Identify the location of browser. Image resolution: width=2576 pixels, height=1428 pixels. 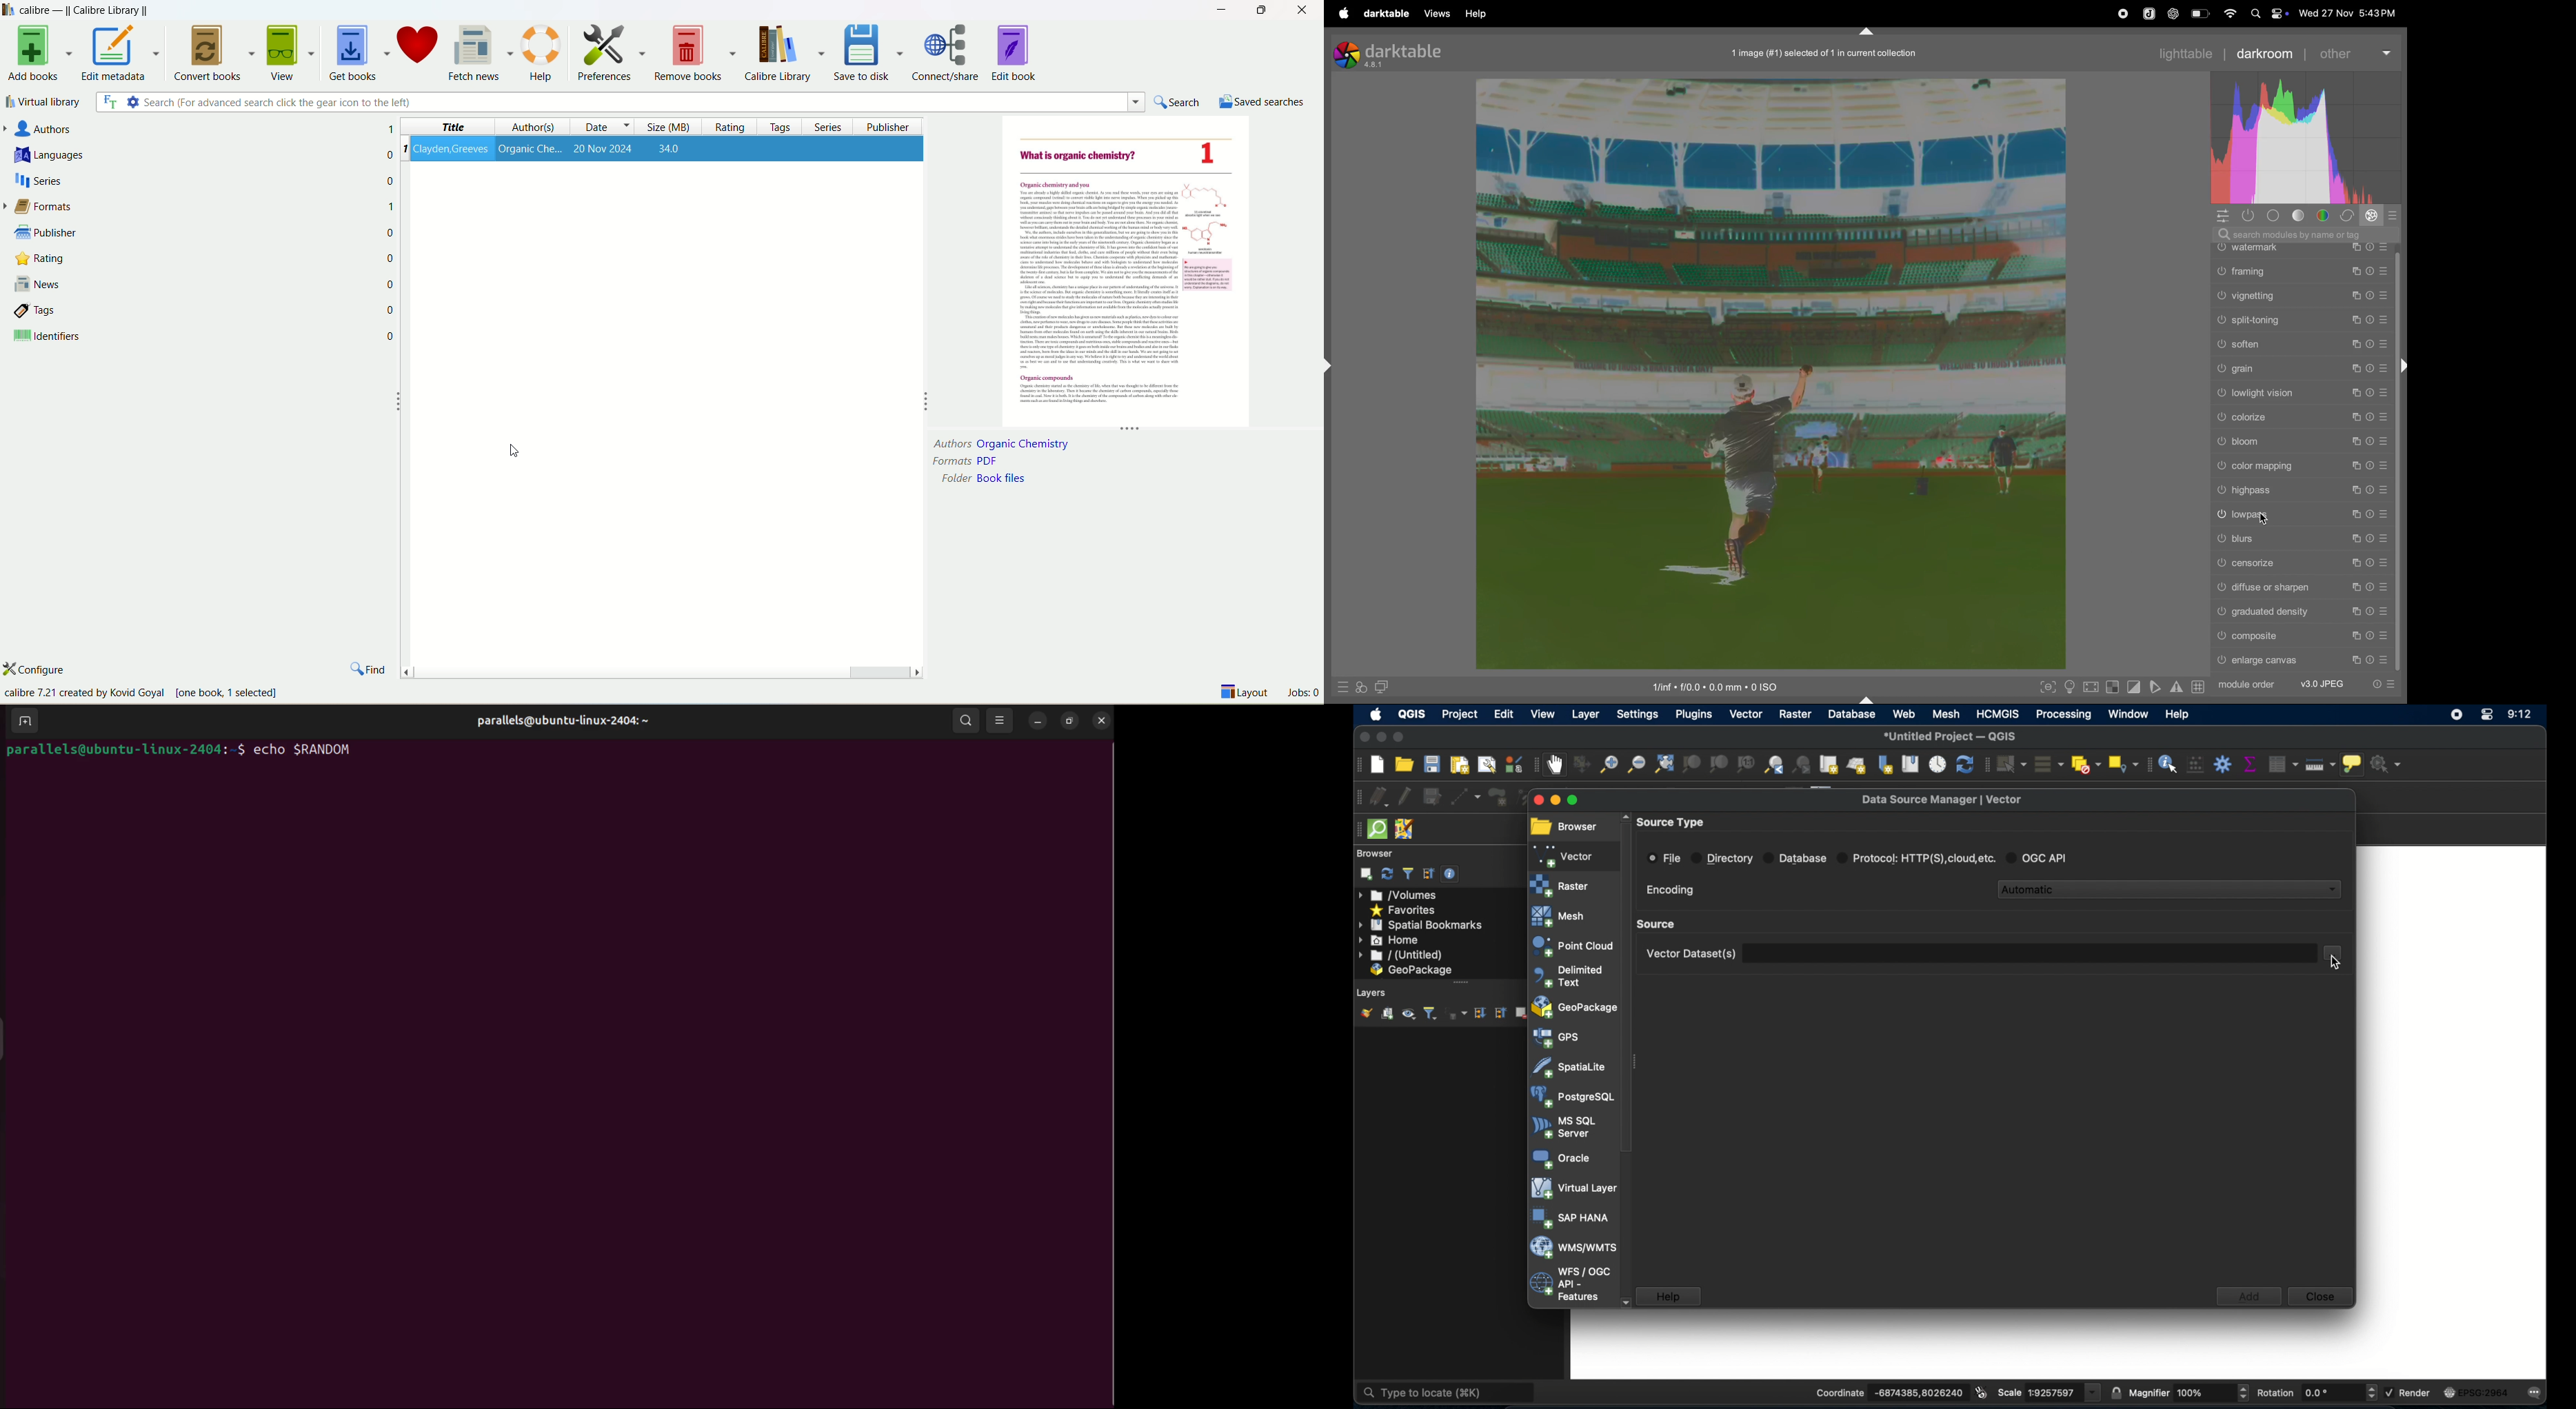
(1564, 827).